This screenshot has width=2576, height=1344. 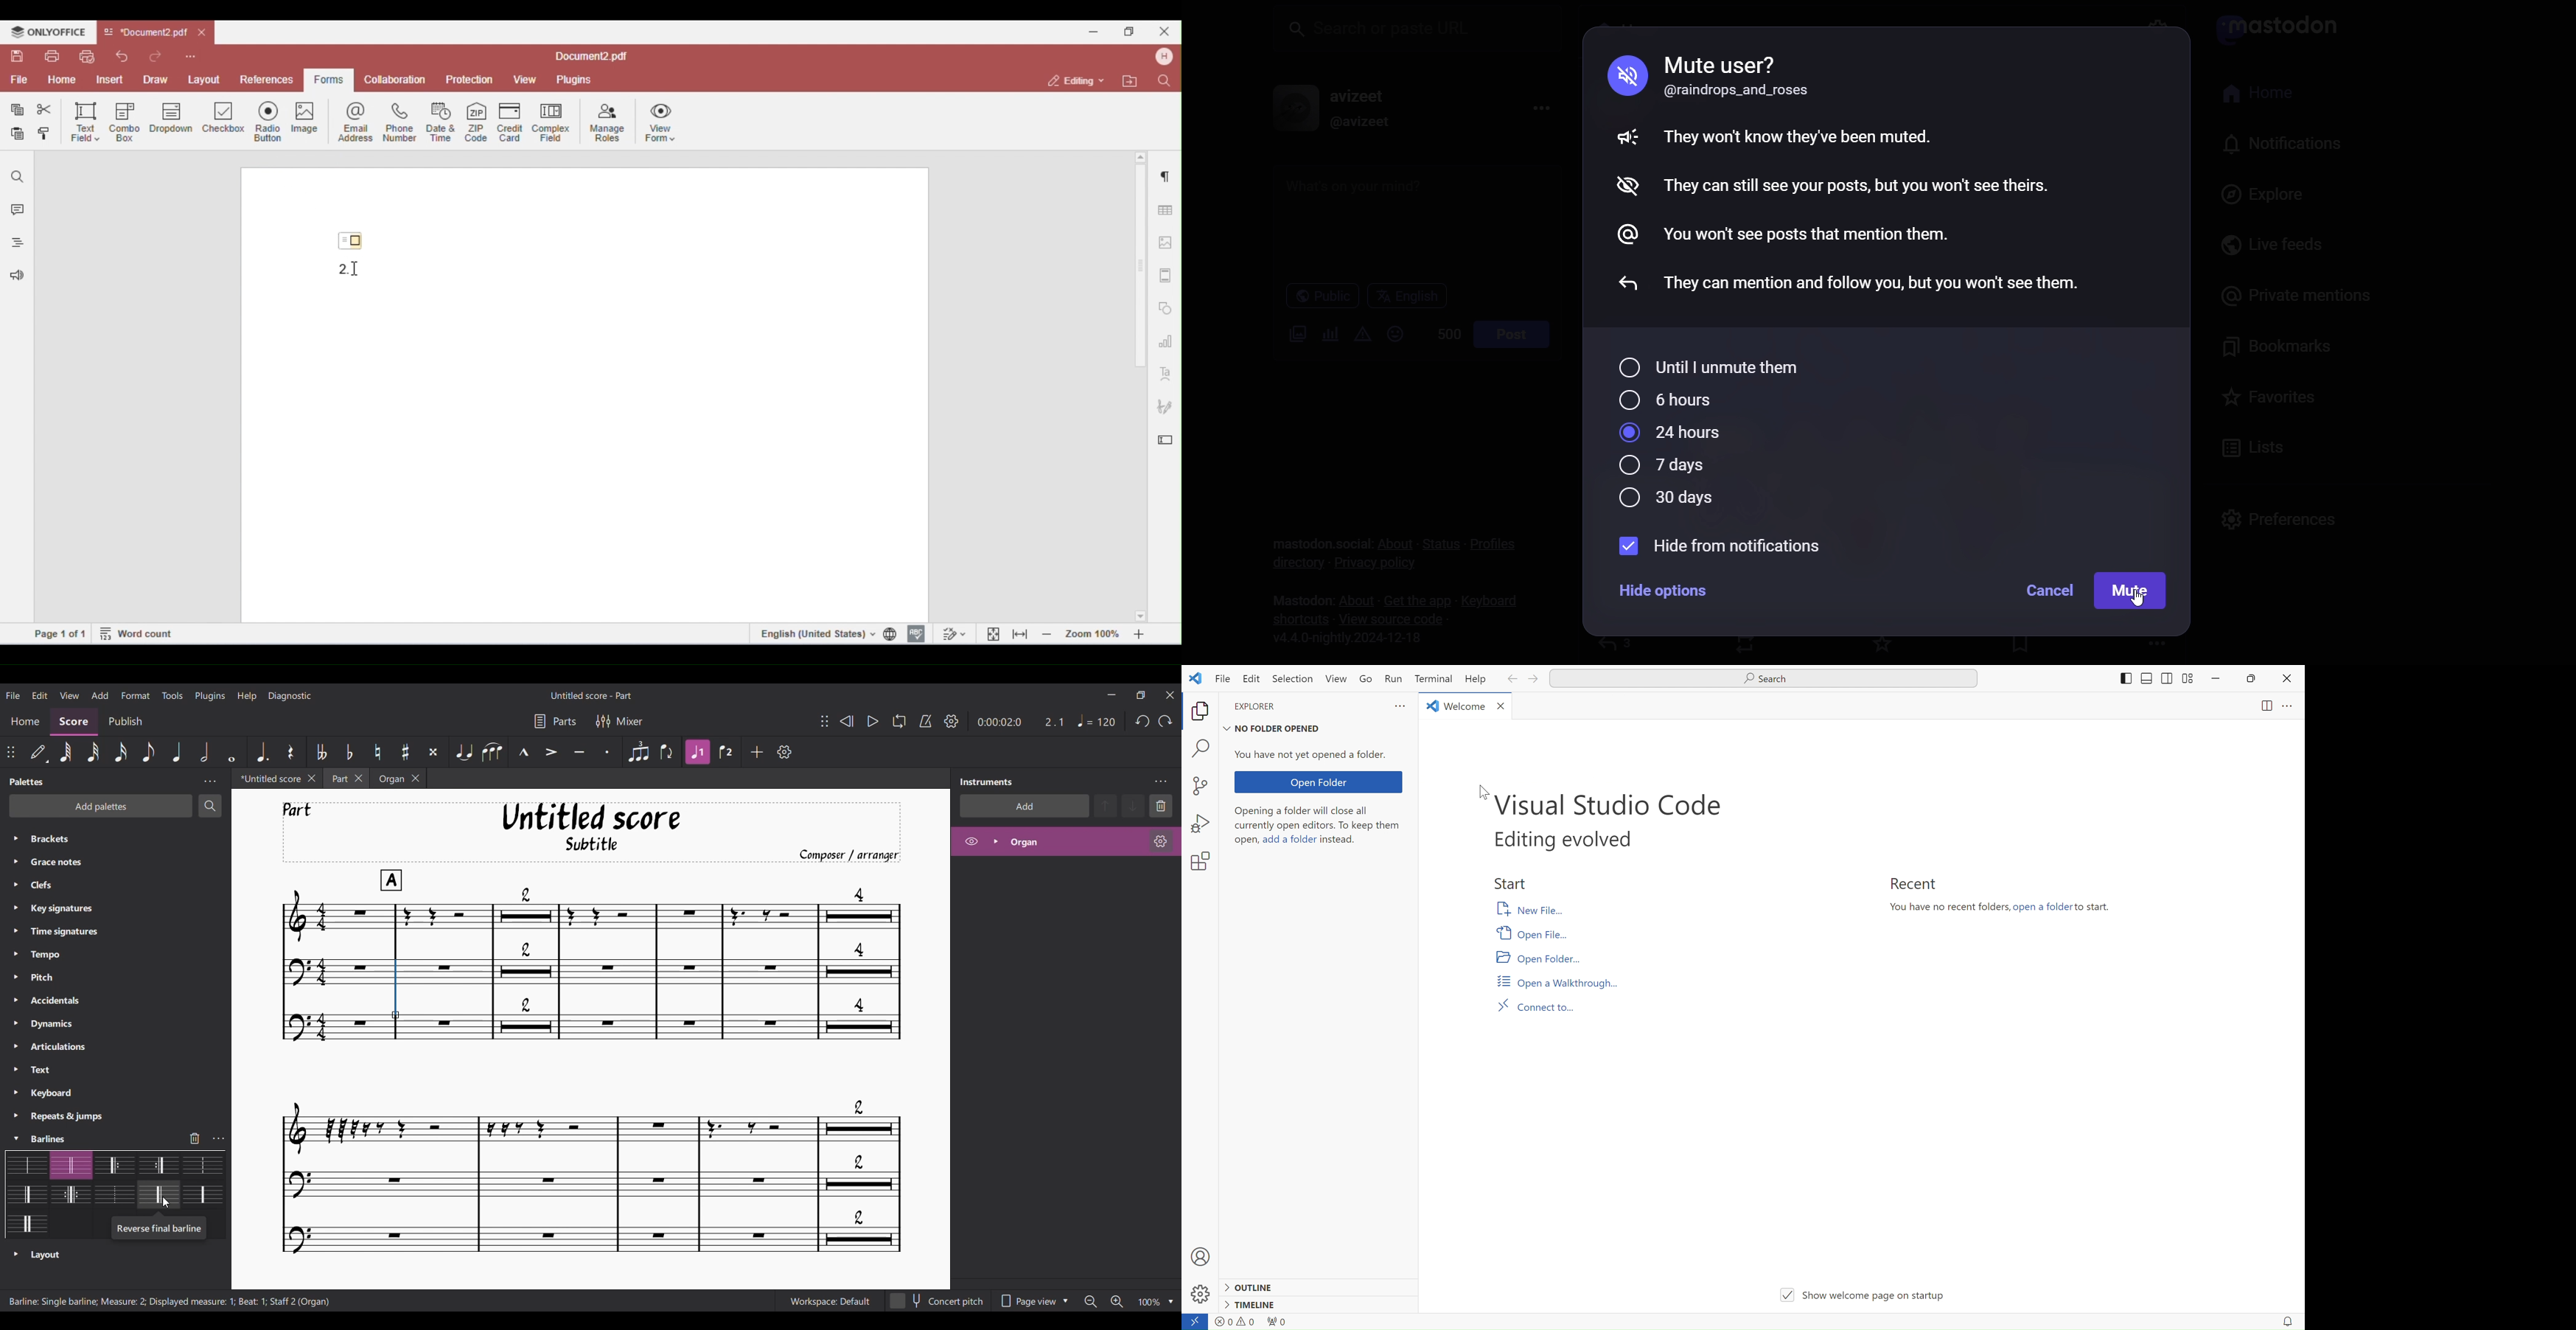 What do you see at coordinates (268, 778) in the screenshot?
I see `Untitled tab` at bounding box center [268, 778].